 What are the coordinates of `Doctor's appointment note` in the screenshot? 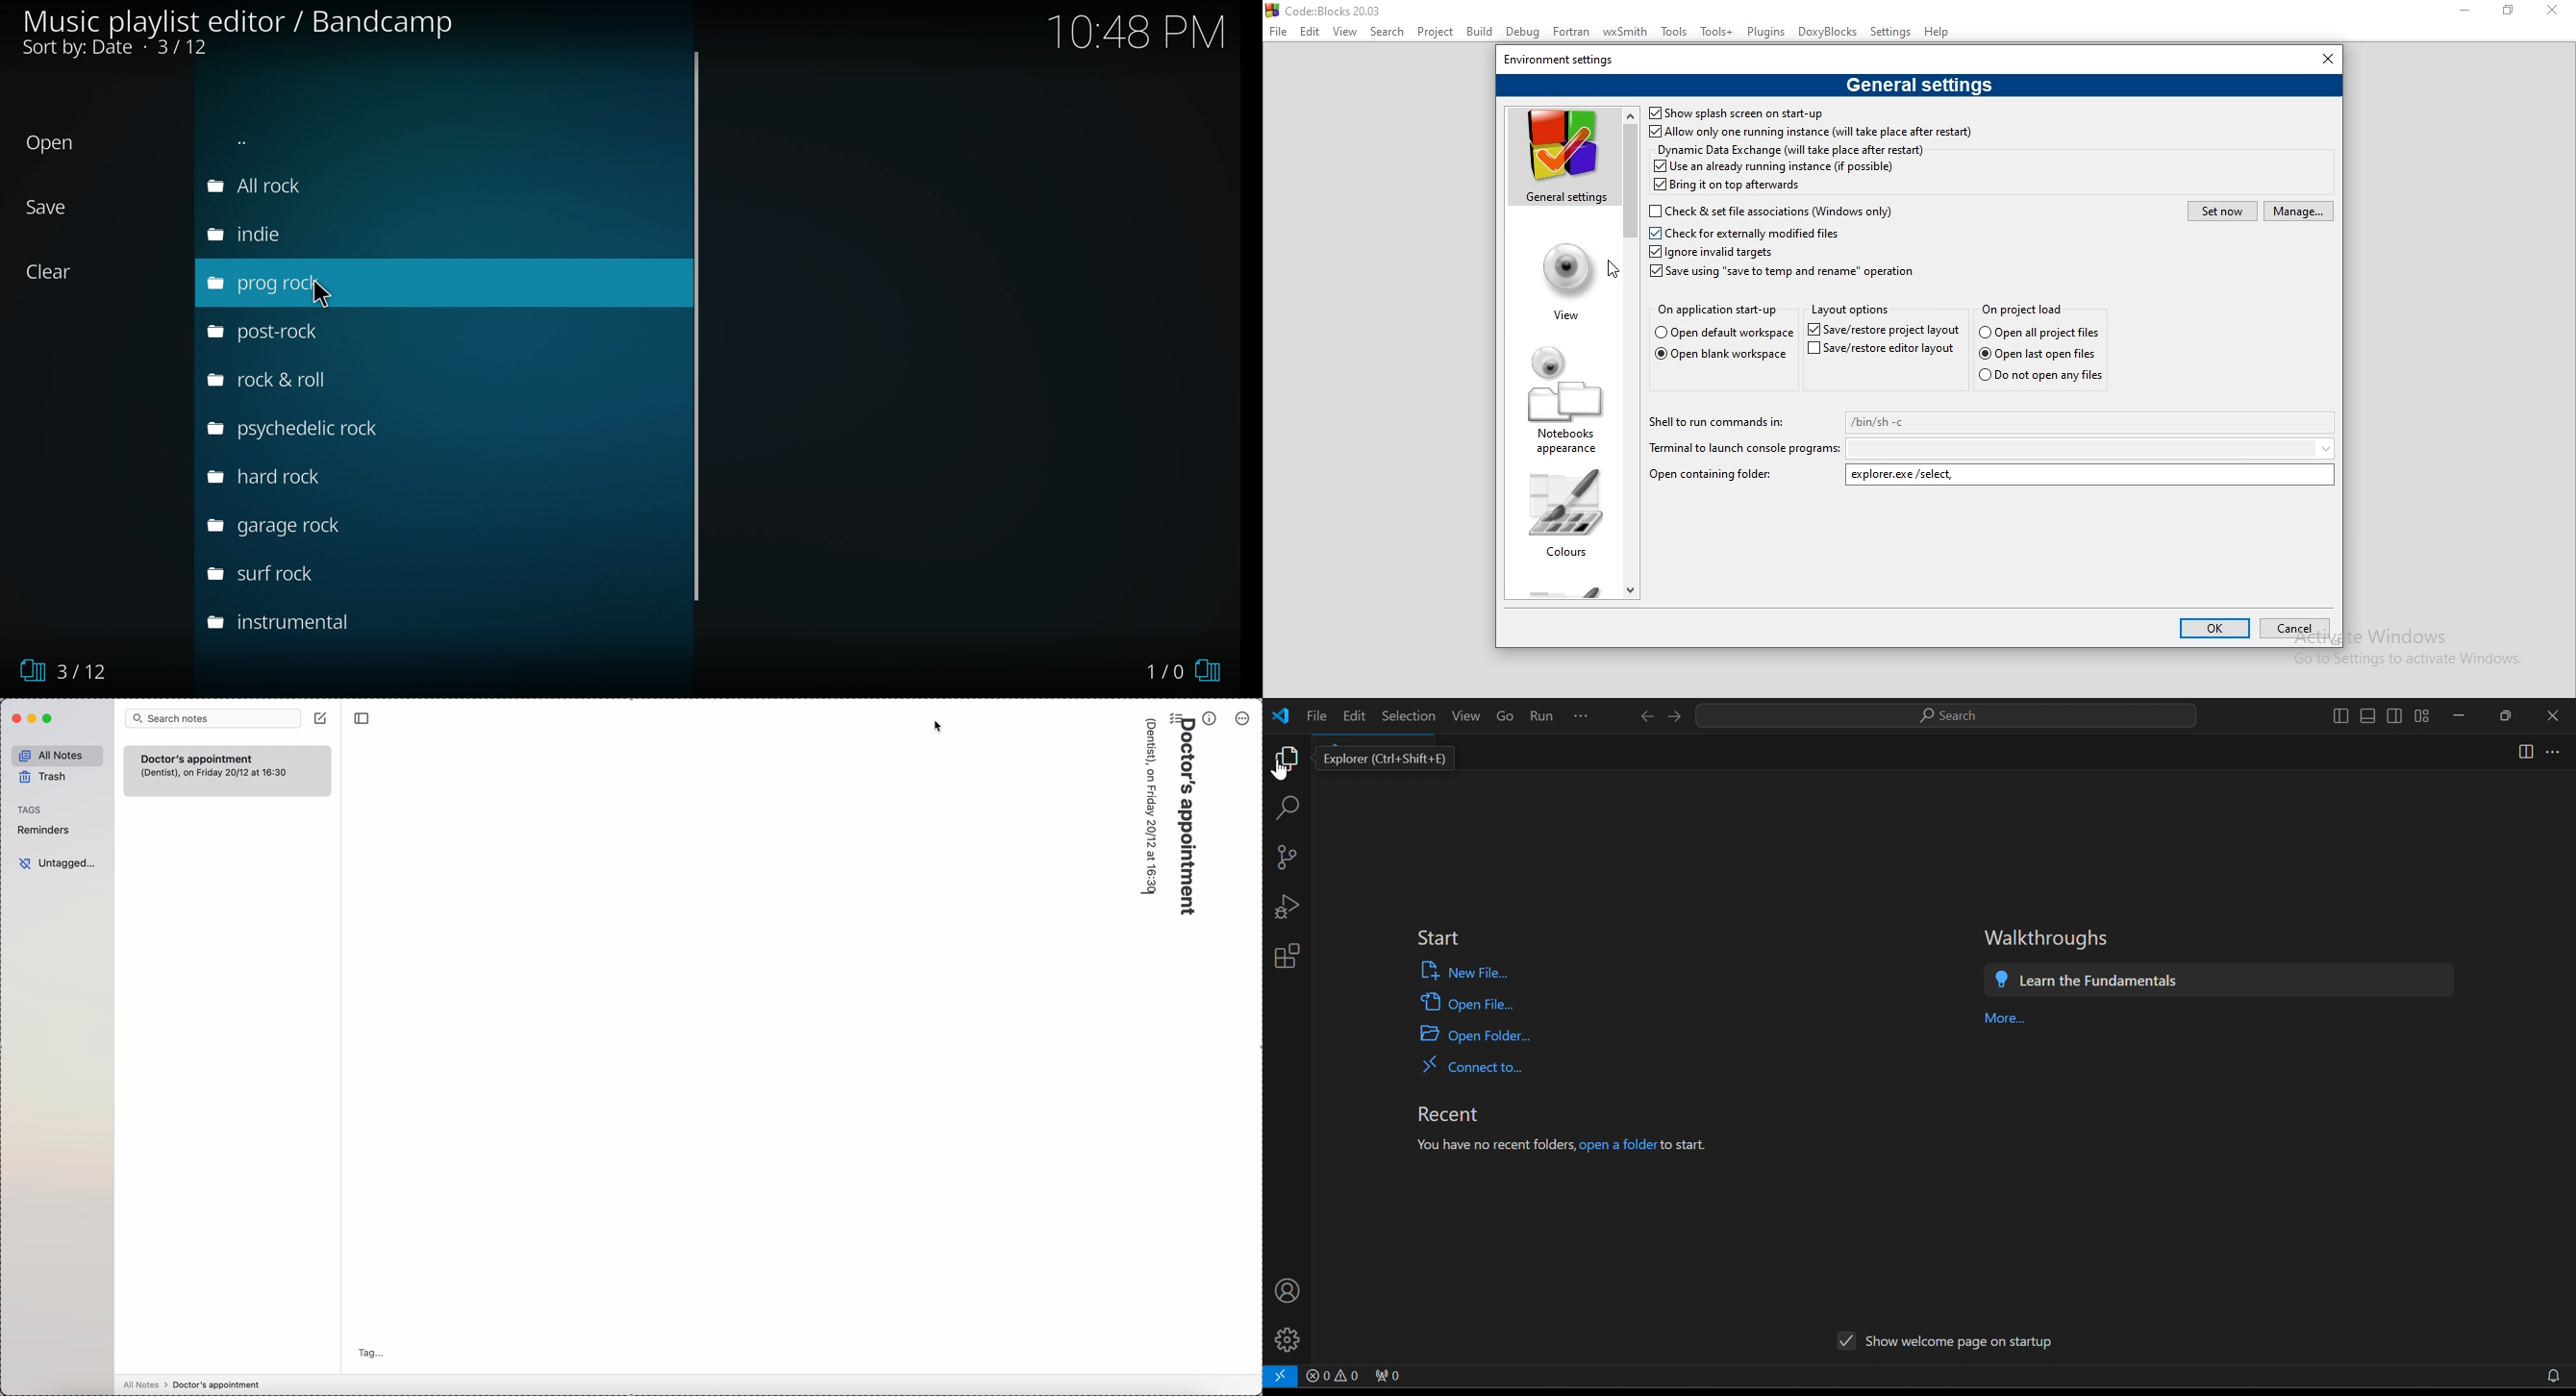 It's located at (226, 770).